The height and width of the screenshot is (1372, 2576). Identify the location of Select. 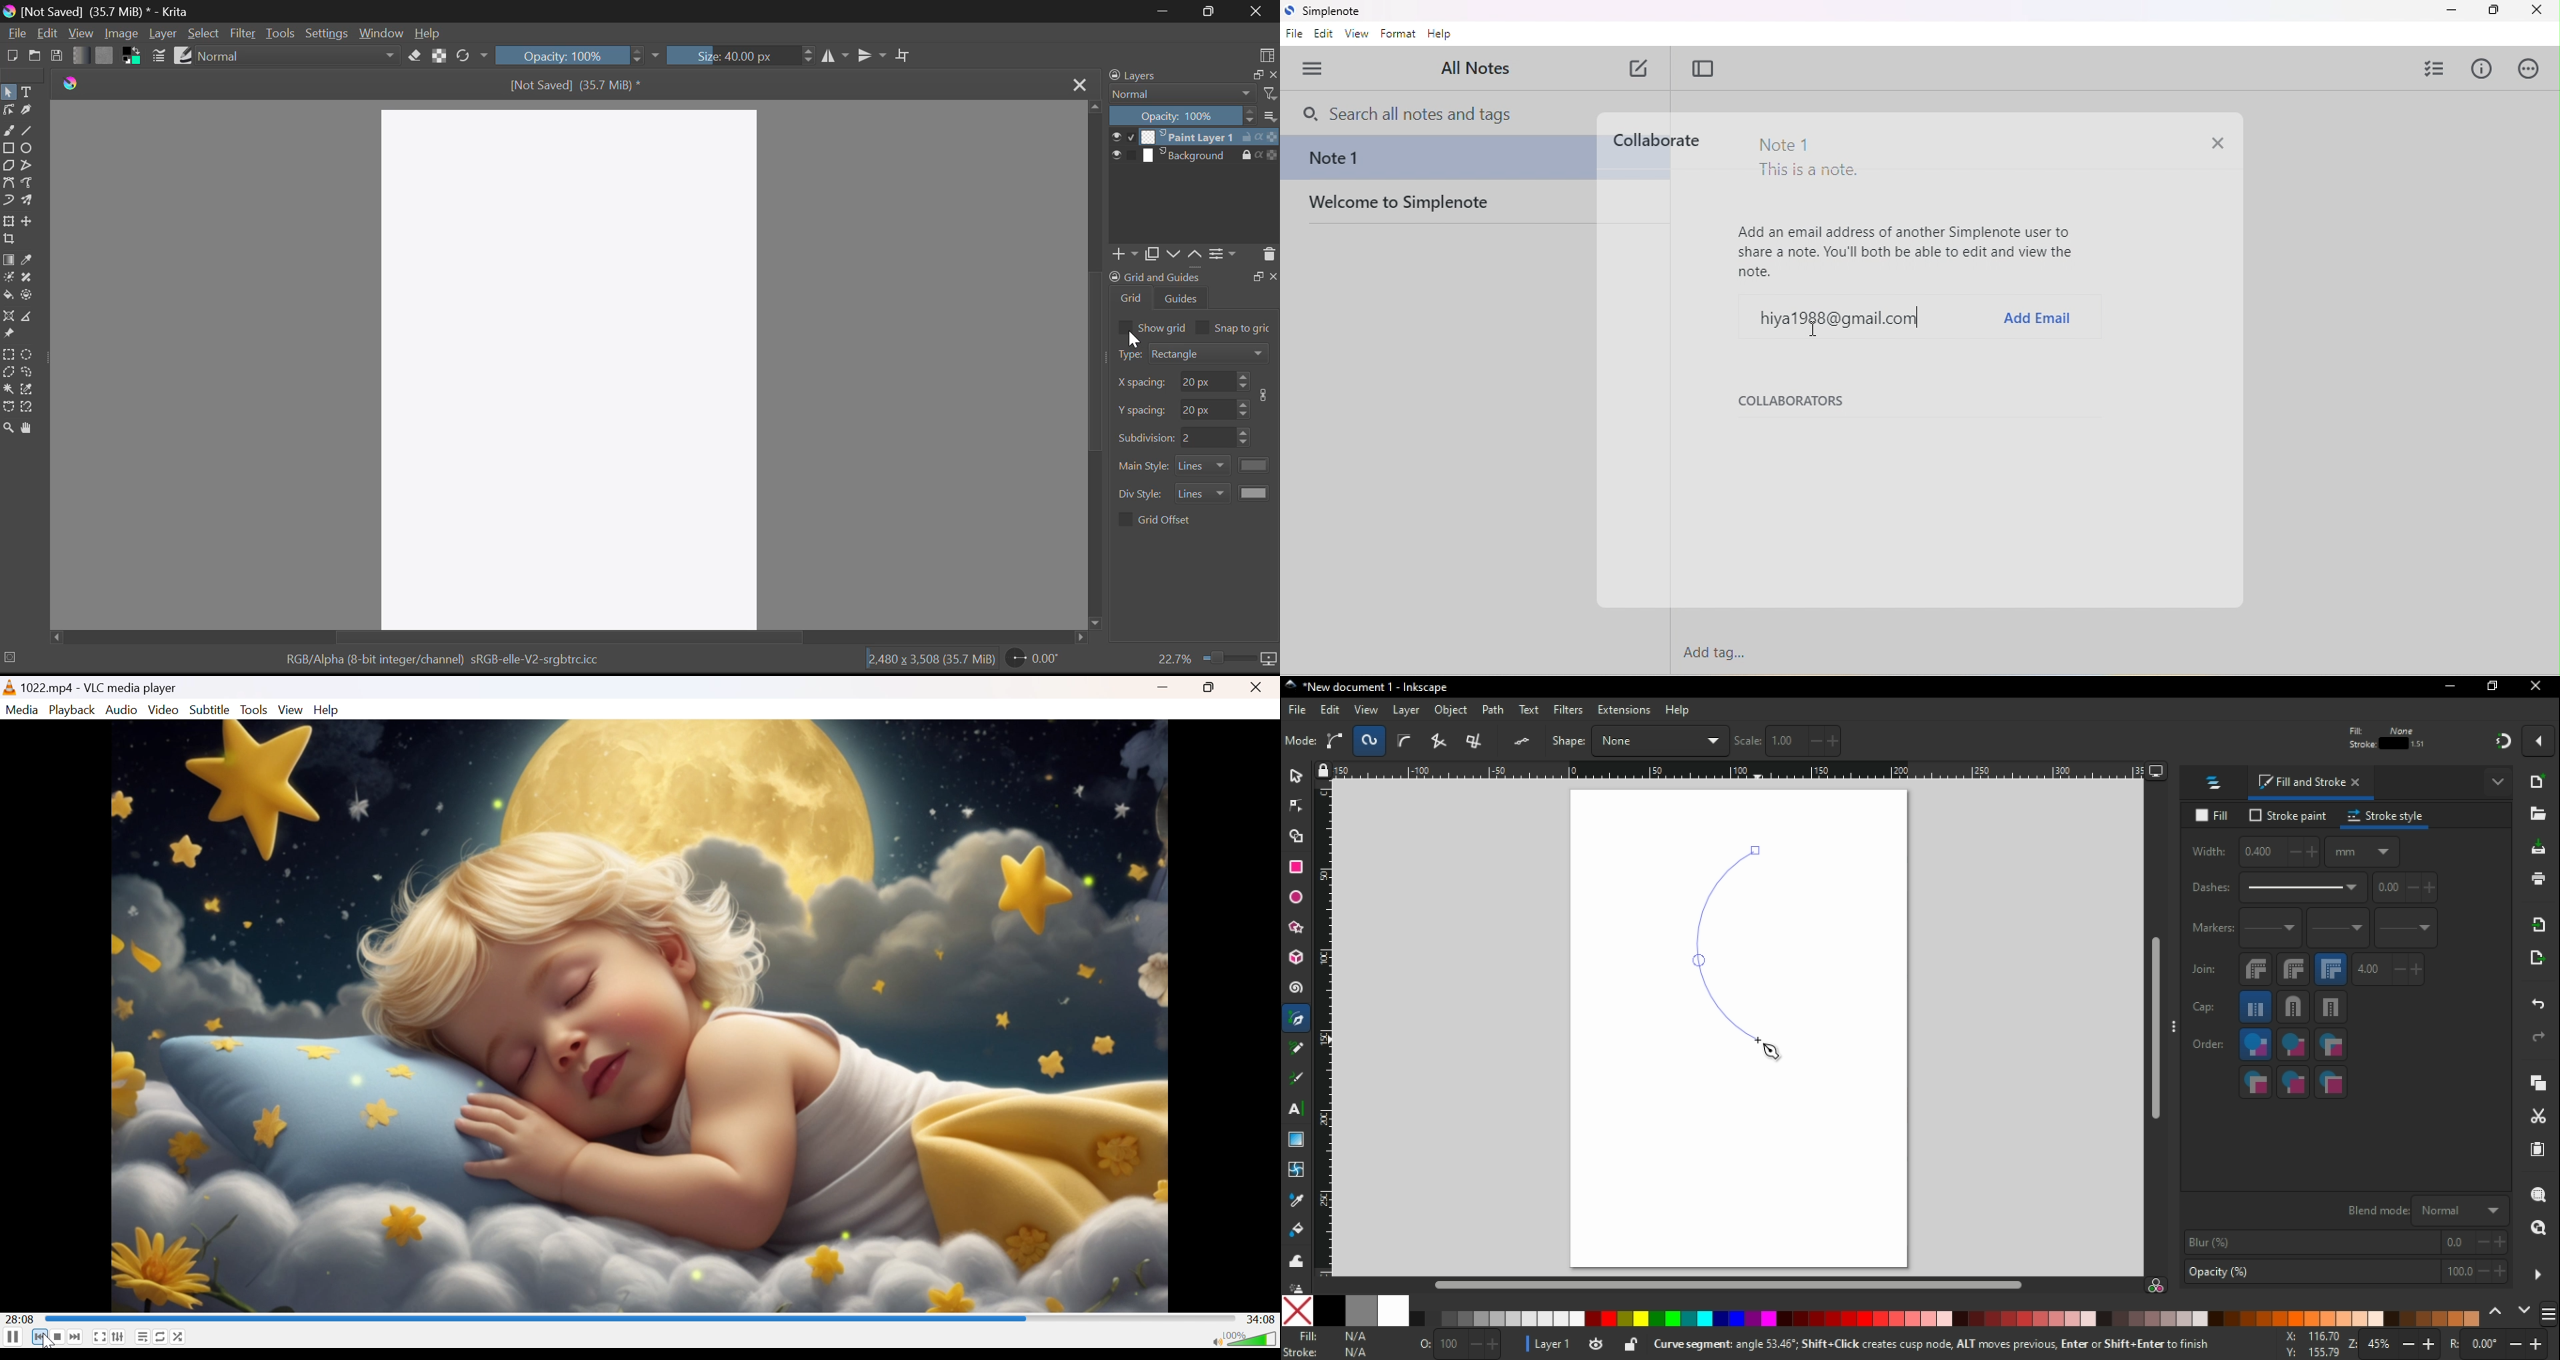
(8, 92).